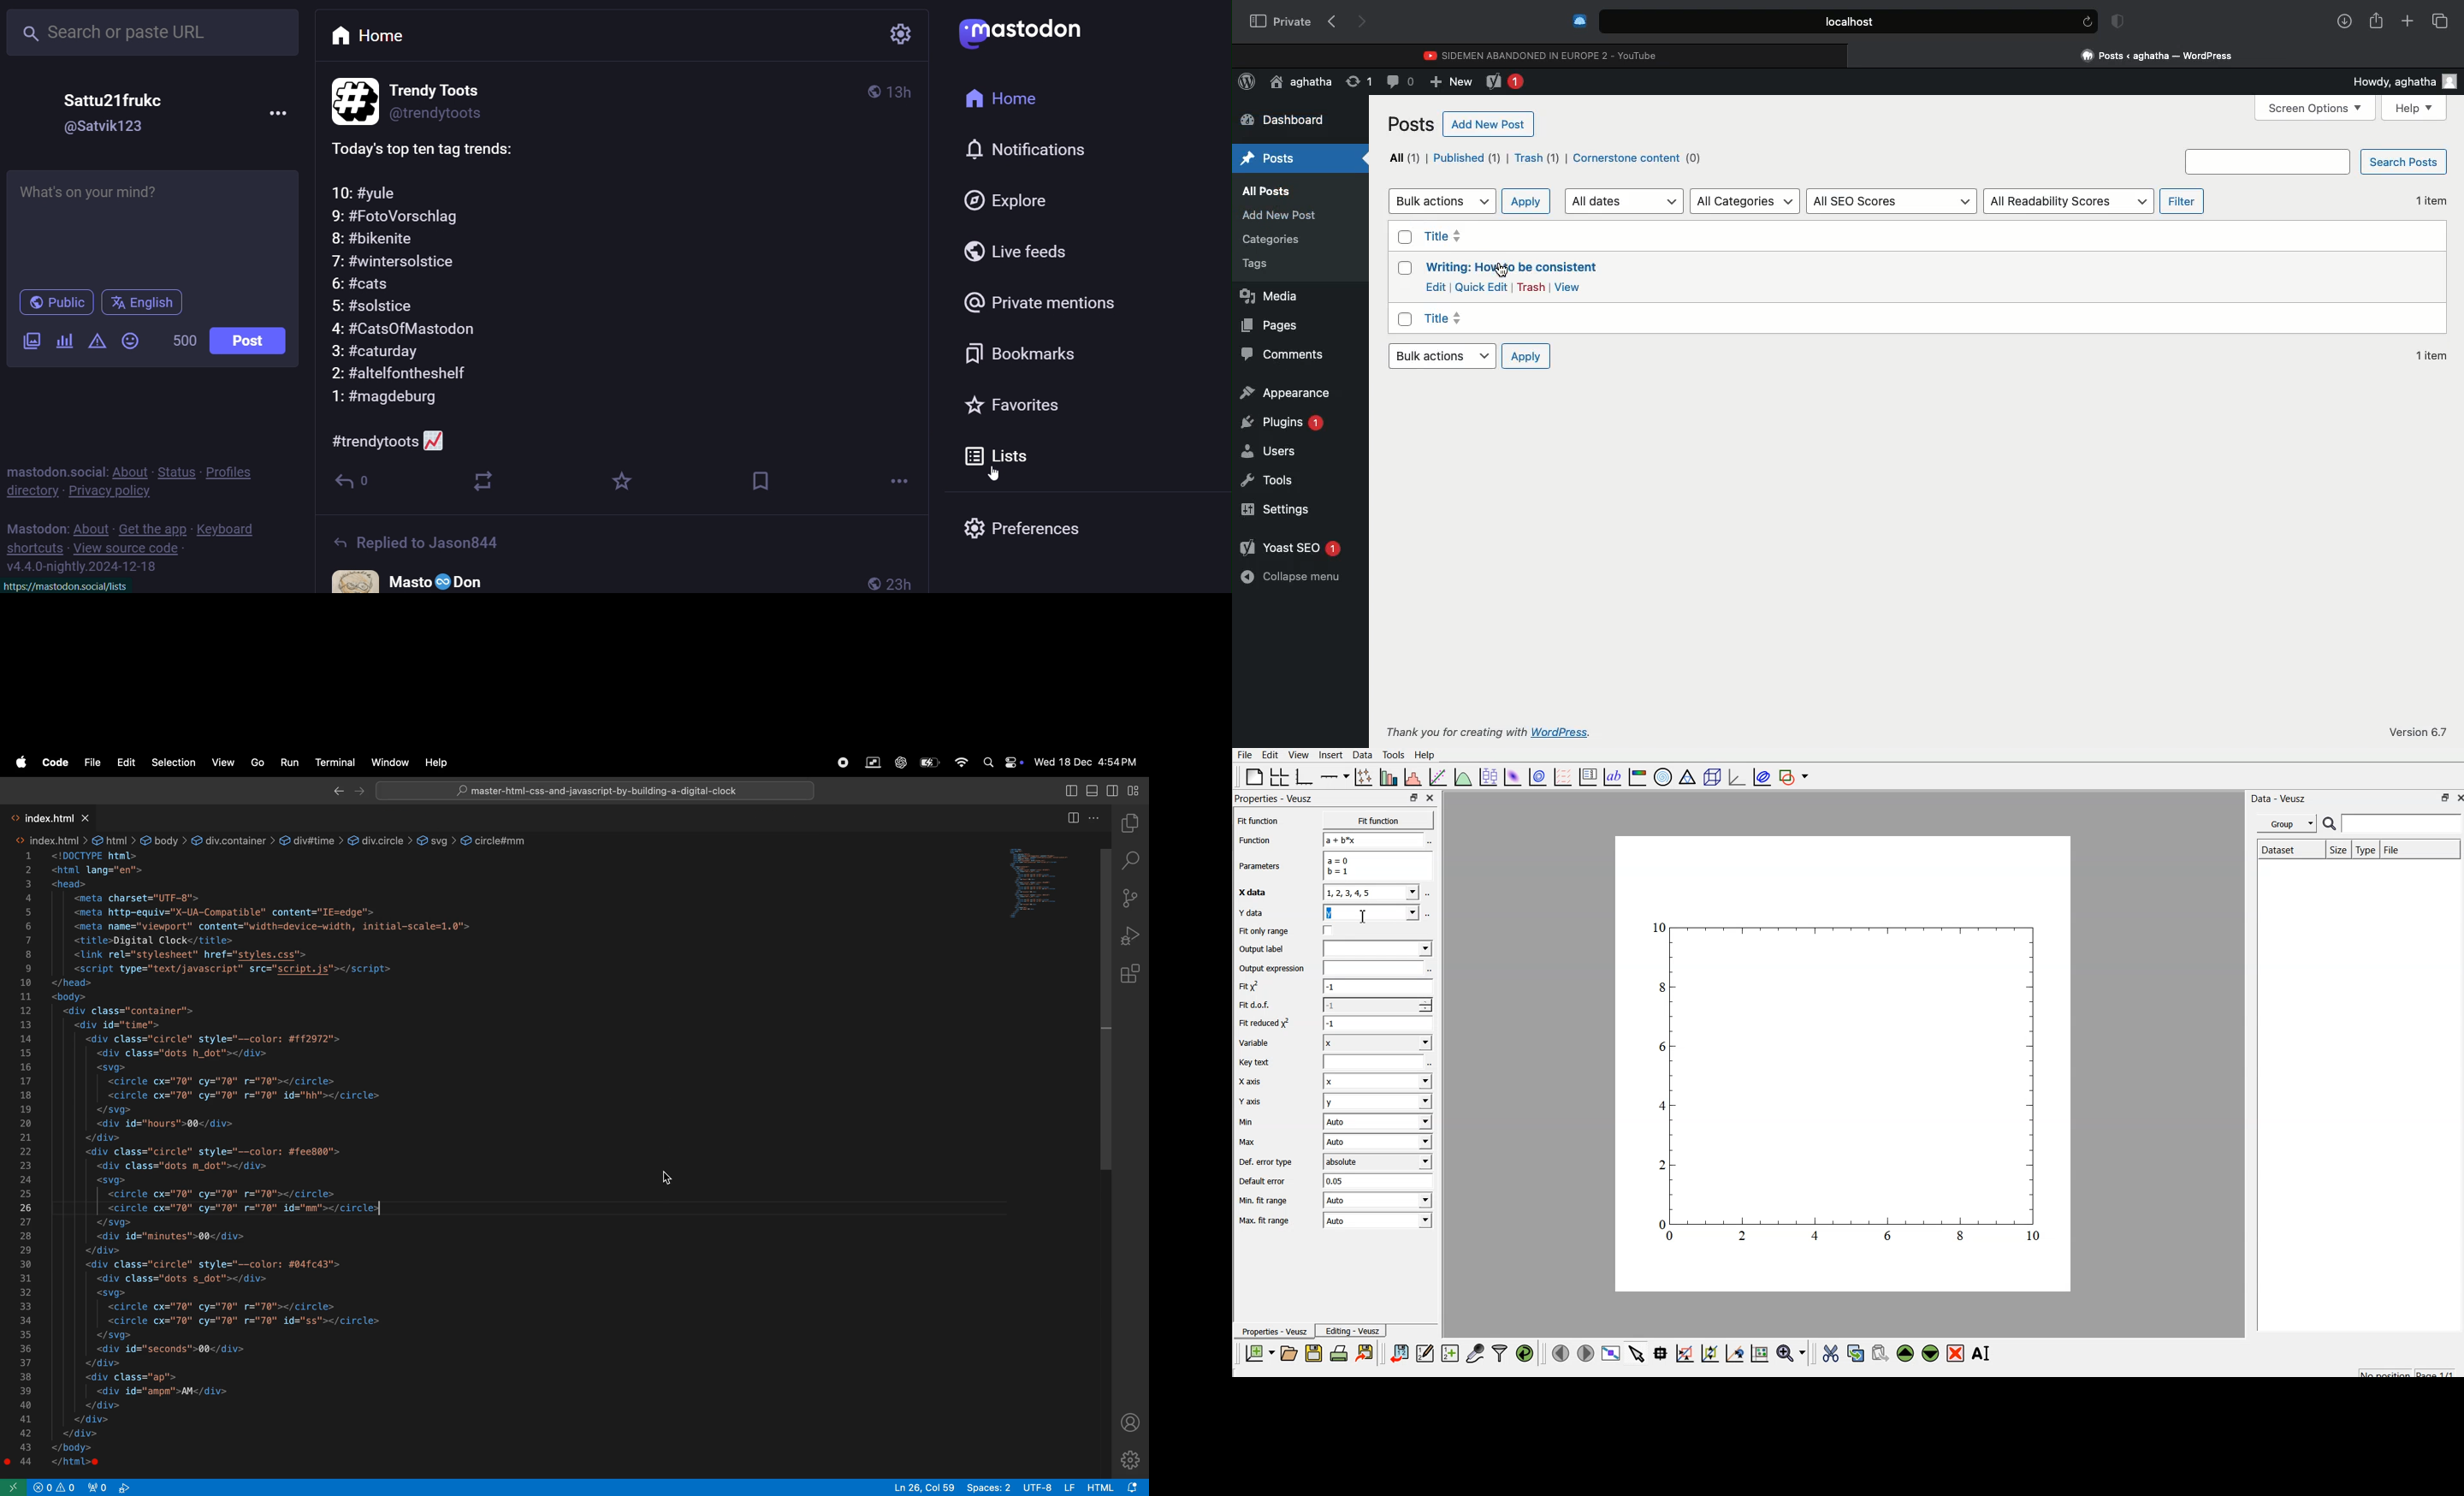  What do you see at coordinates (1247, 82) in the screenshot?
I see `Wordpress` at bounding box center [1247, 82].